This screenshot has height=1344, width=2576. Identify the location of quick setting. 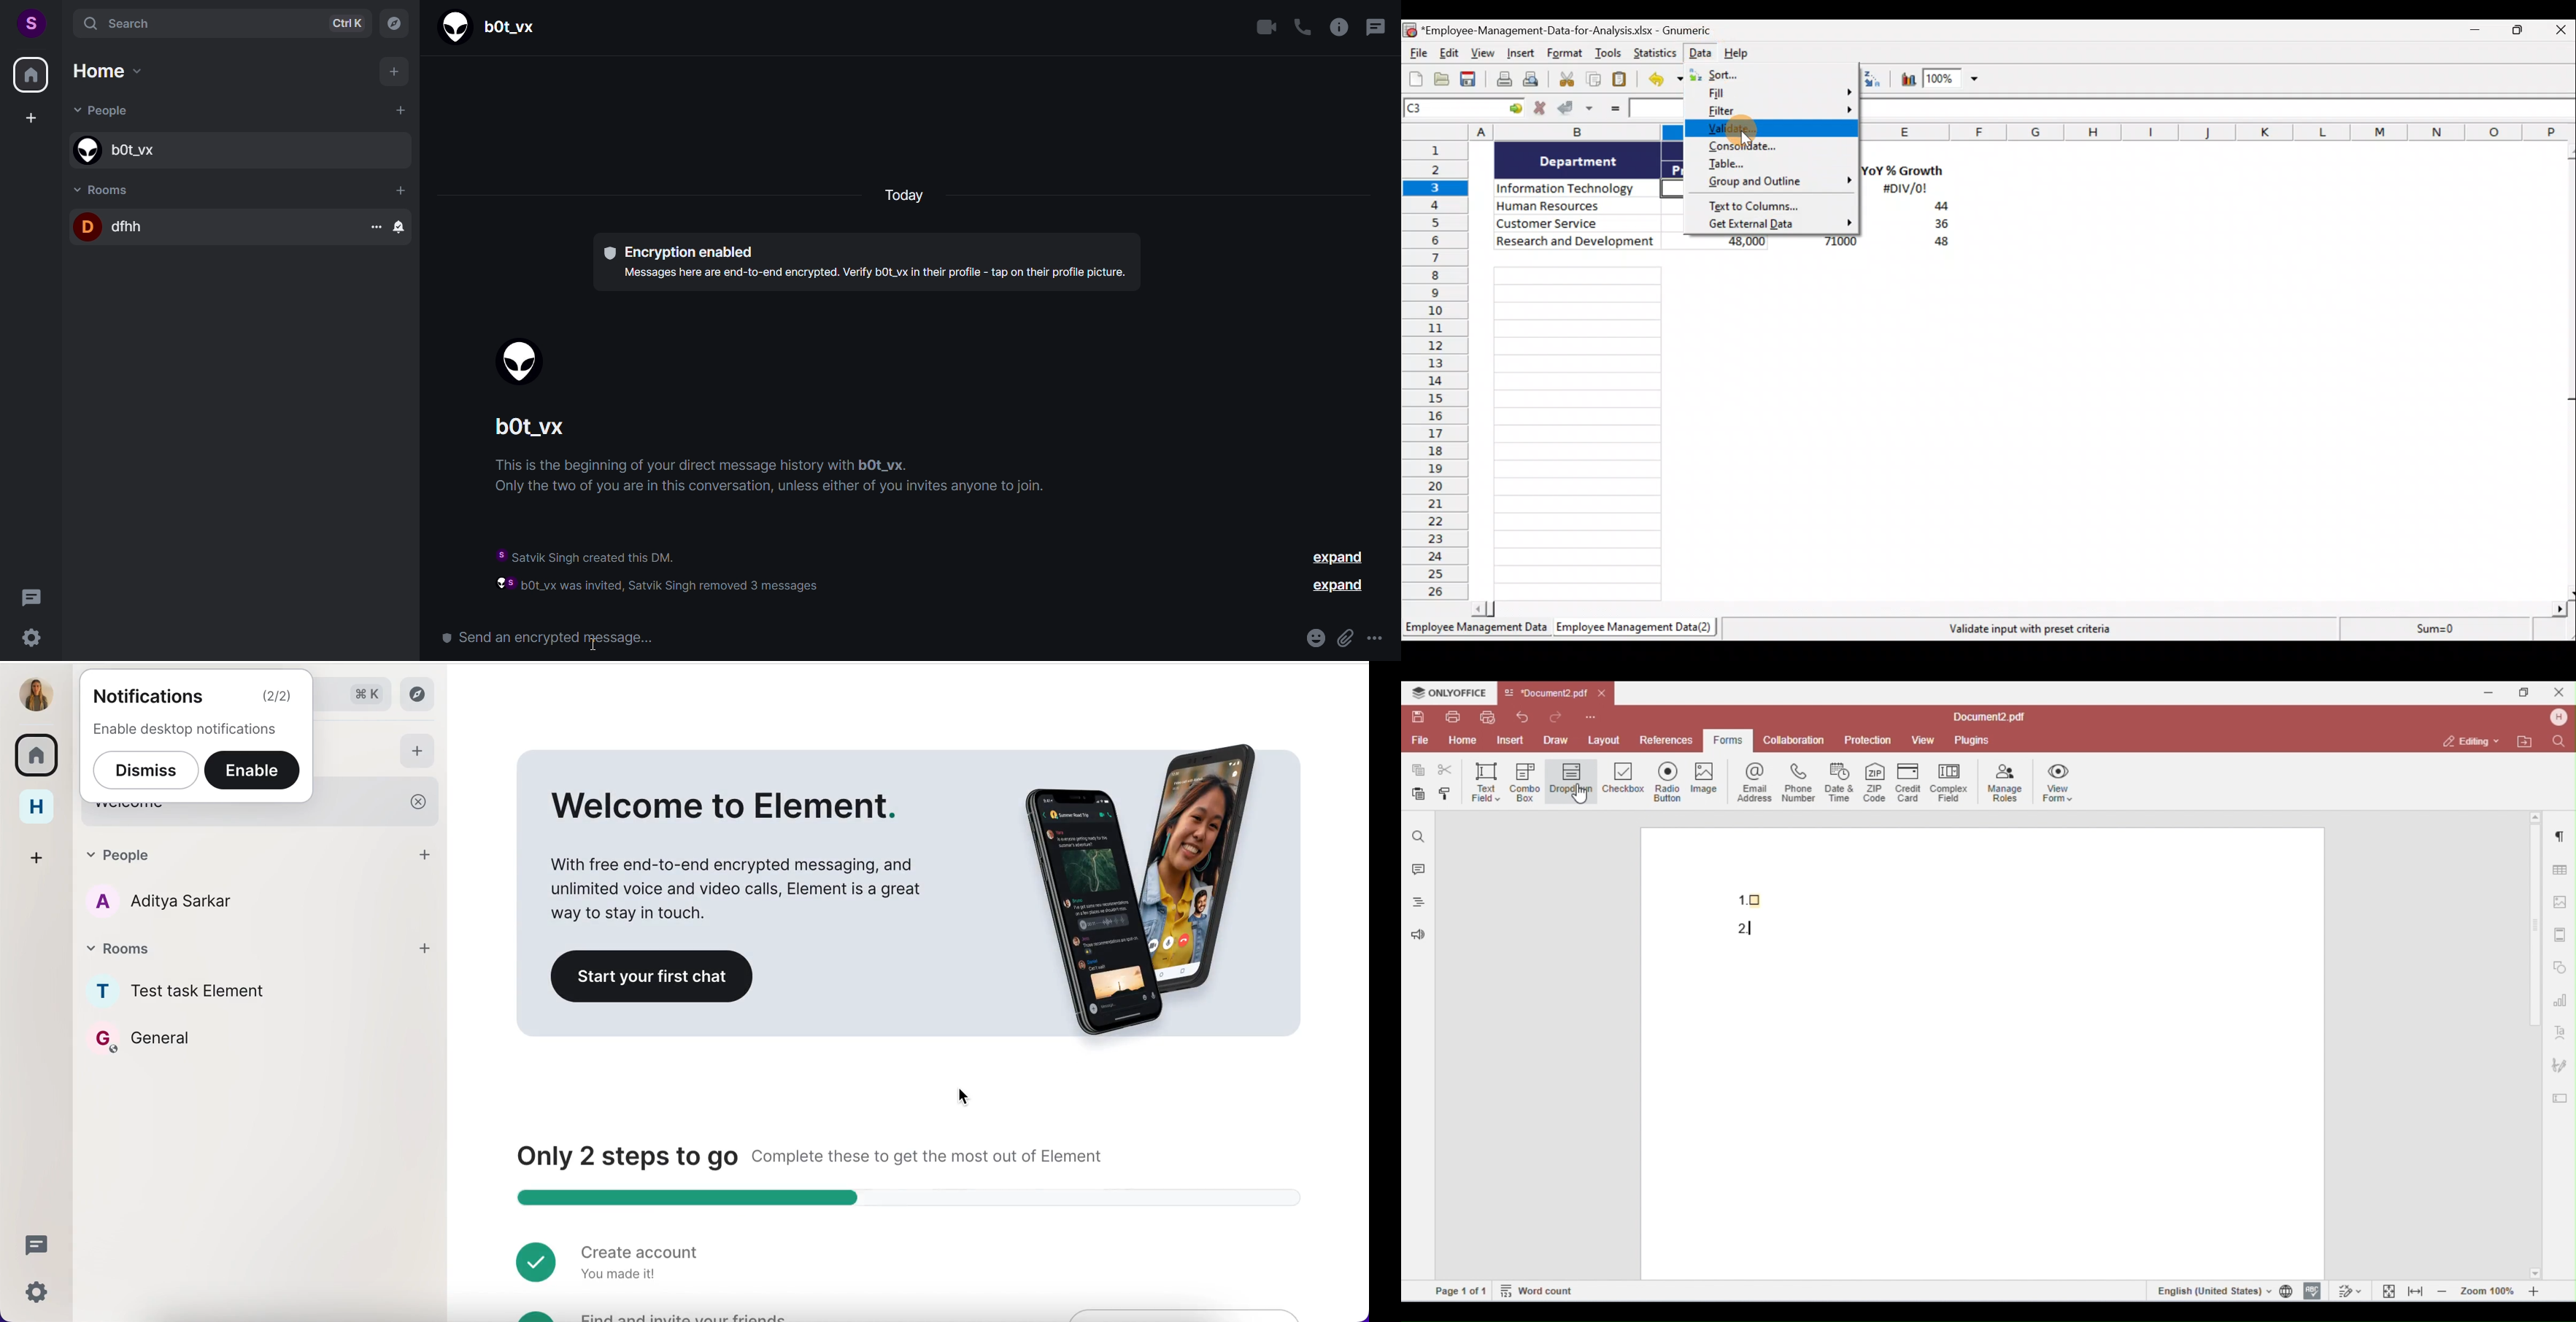
(31, 638).